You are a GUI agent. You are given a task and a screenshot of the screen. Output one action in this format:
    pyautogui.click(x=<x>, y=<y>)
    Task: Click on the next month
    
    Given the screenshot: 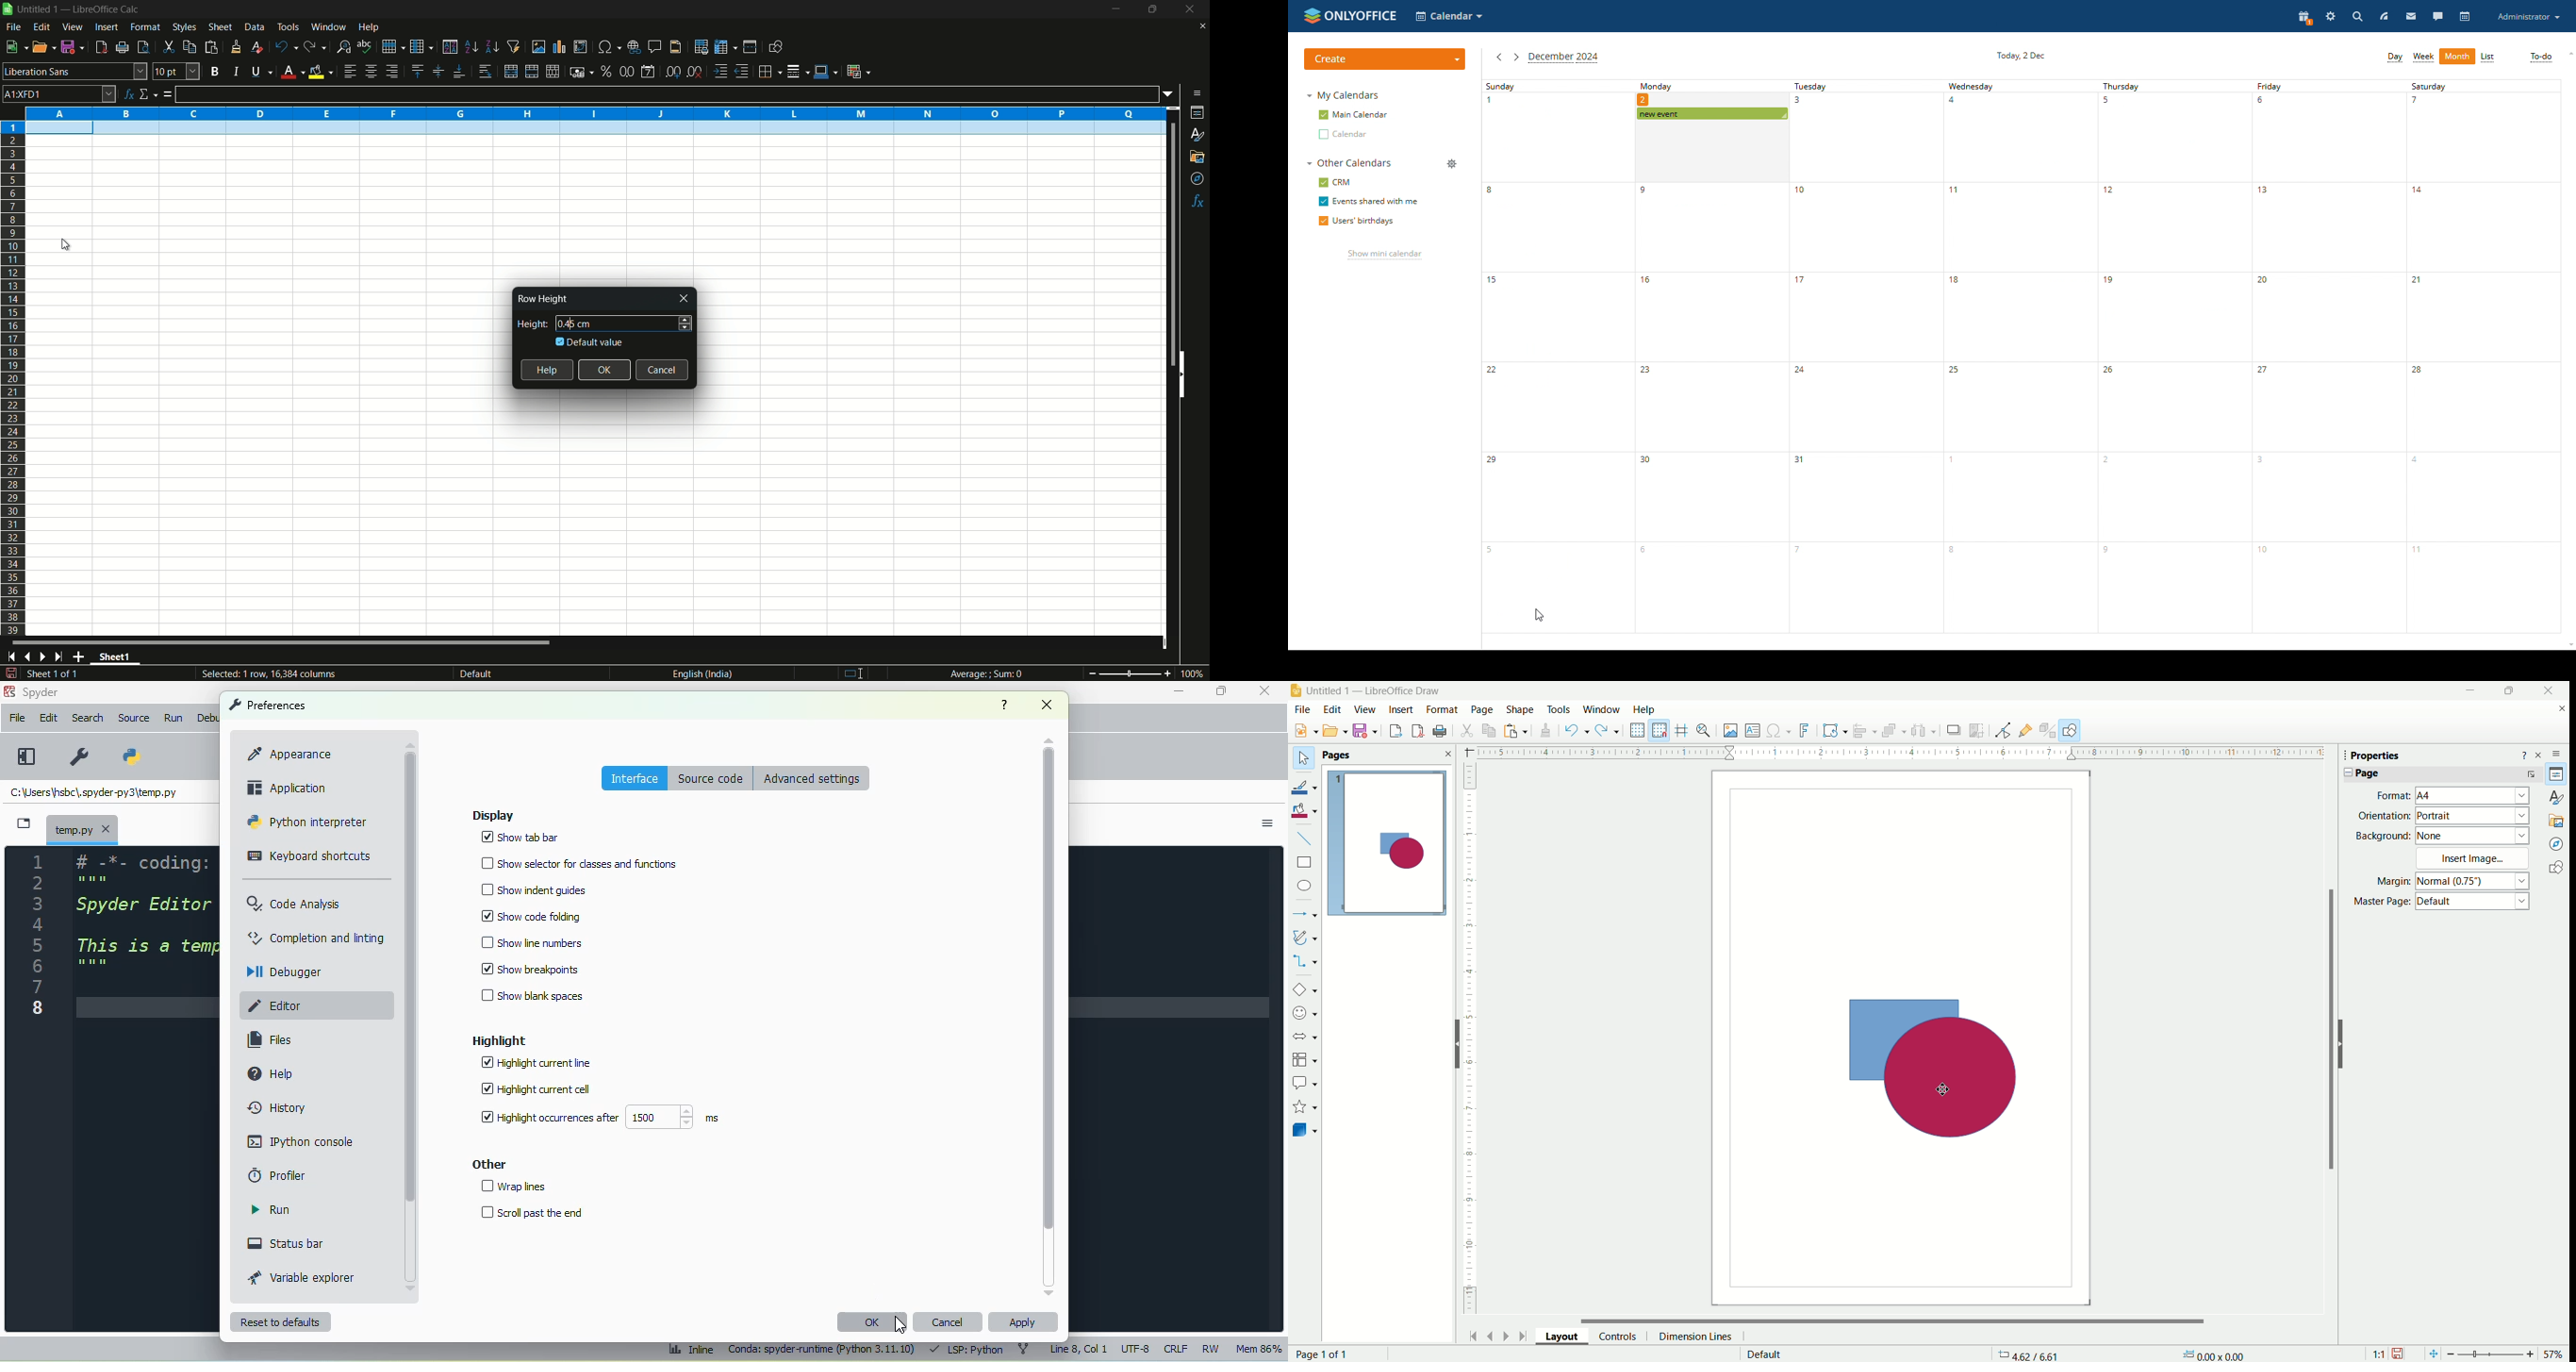 What is the action you would take?
    pyautogui.click(x=1515, y=58)
    